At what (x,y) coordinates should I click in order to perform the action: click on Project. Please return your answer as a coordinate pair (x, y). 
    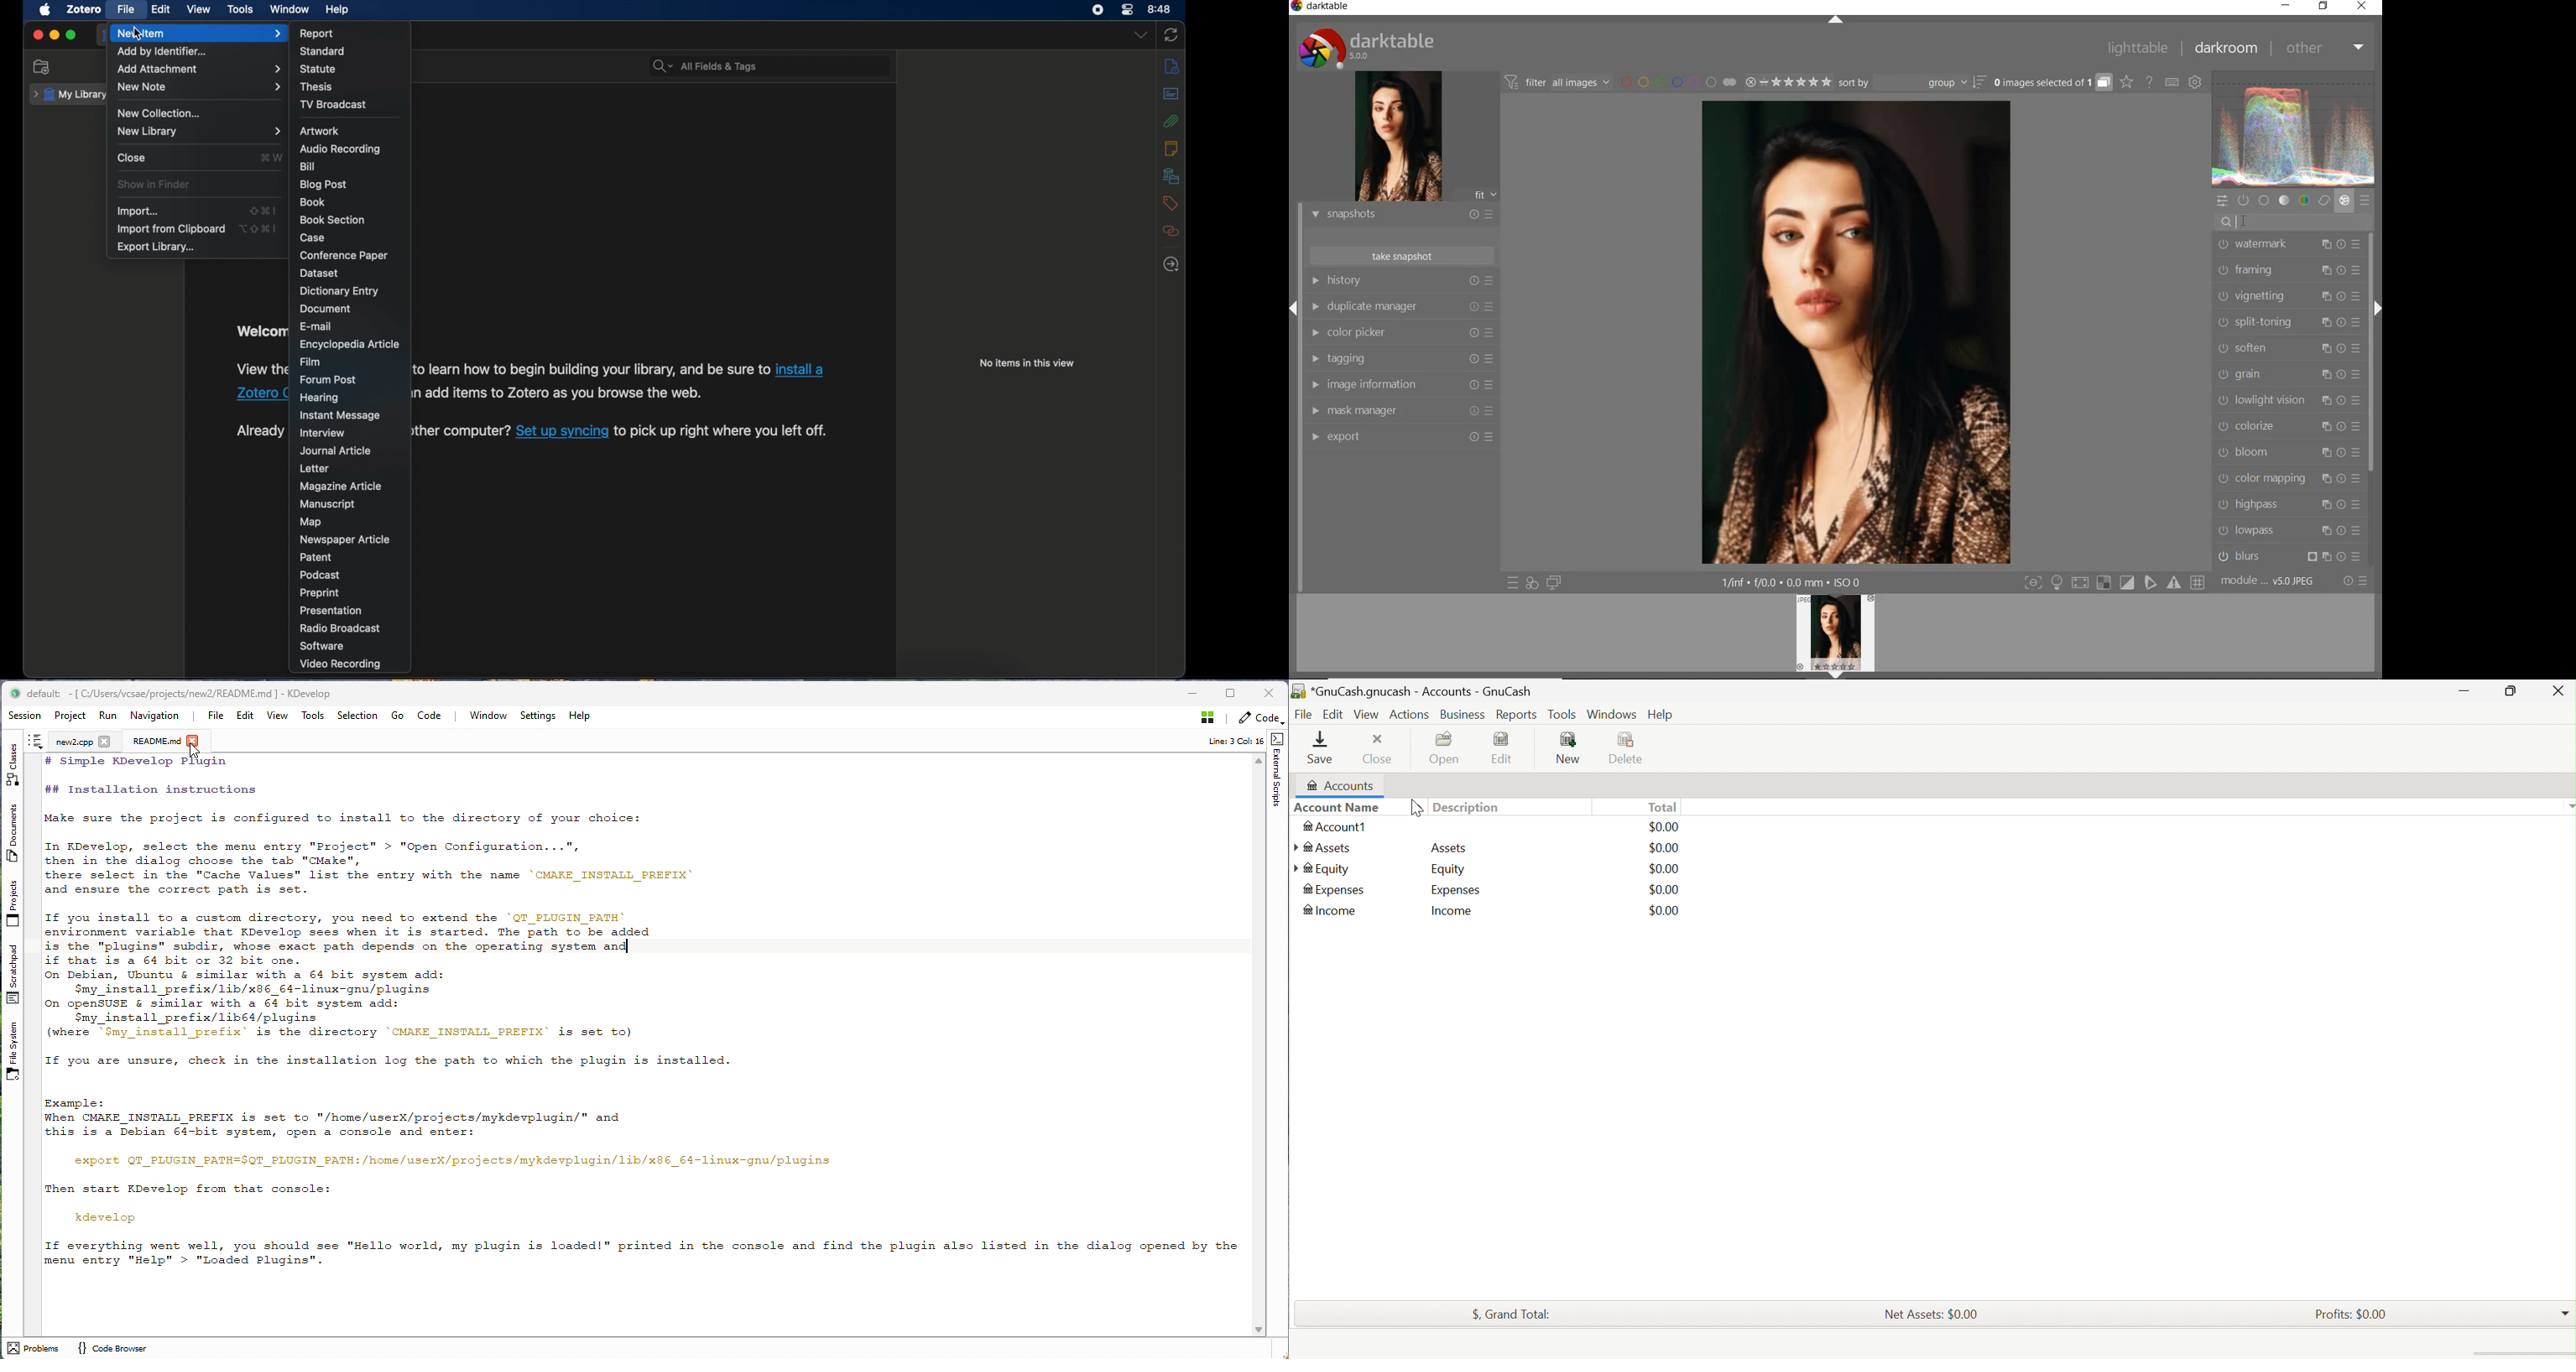
    Looking at the image, I should click on (70, 717).